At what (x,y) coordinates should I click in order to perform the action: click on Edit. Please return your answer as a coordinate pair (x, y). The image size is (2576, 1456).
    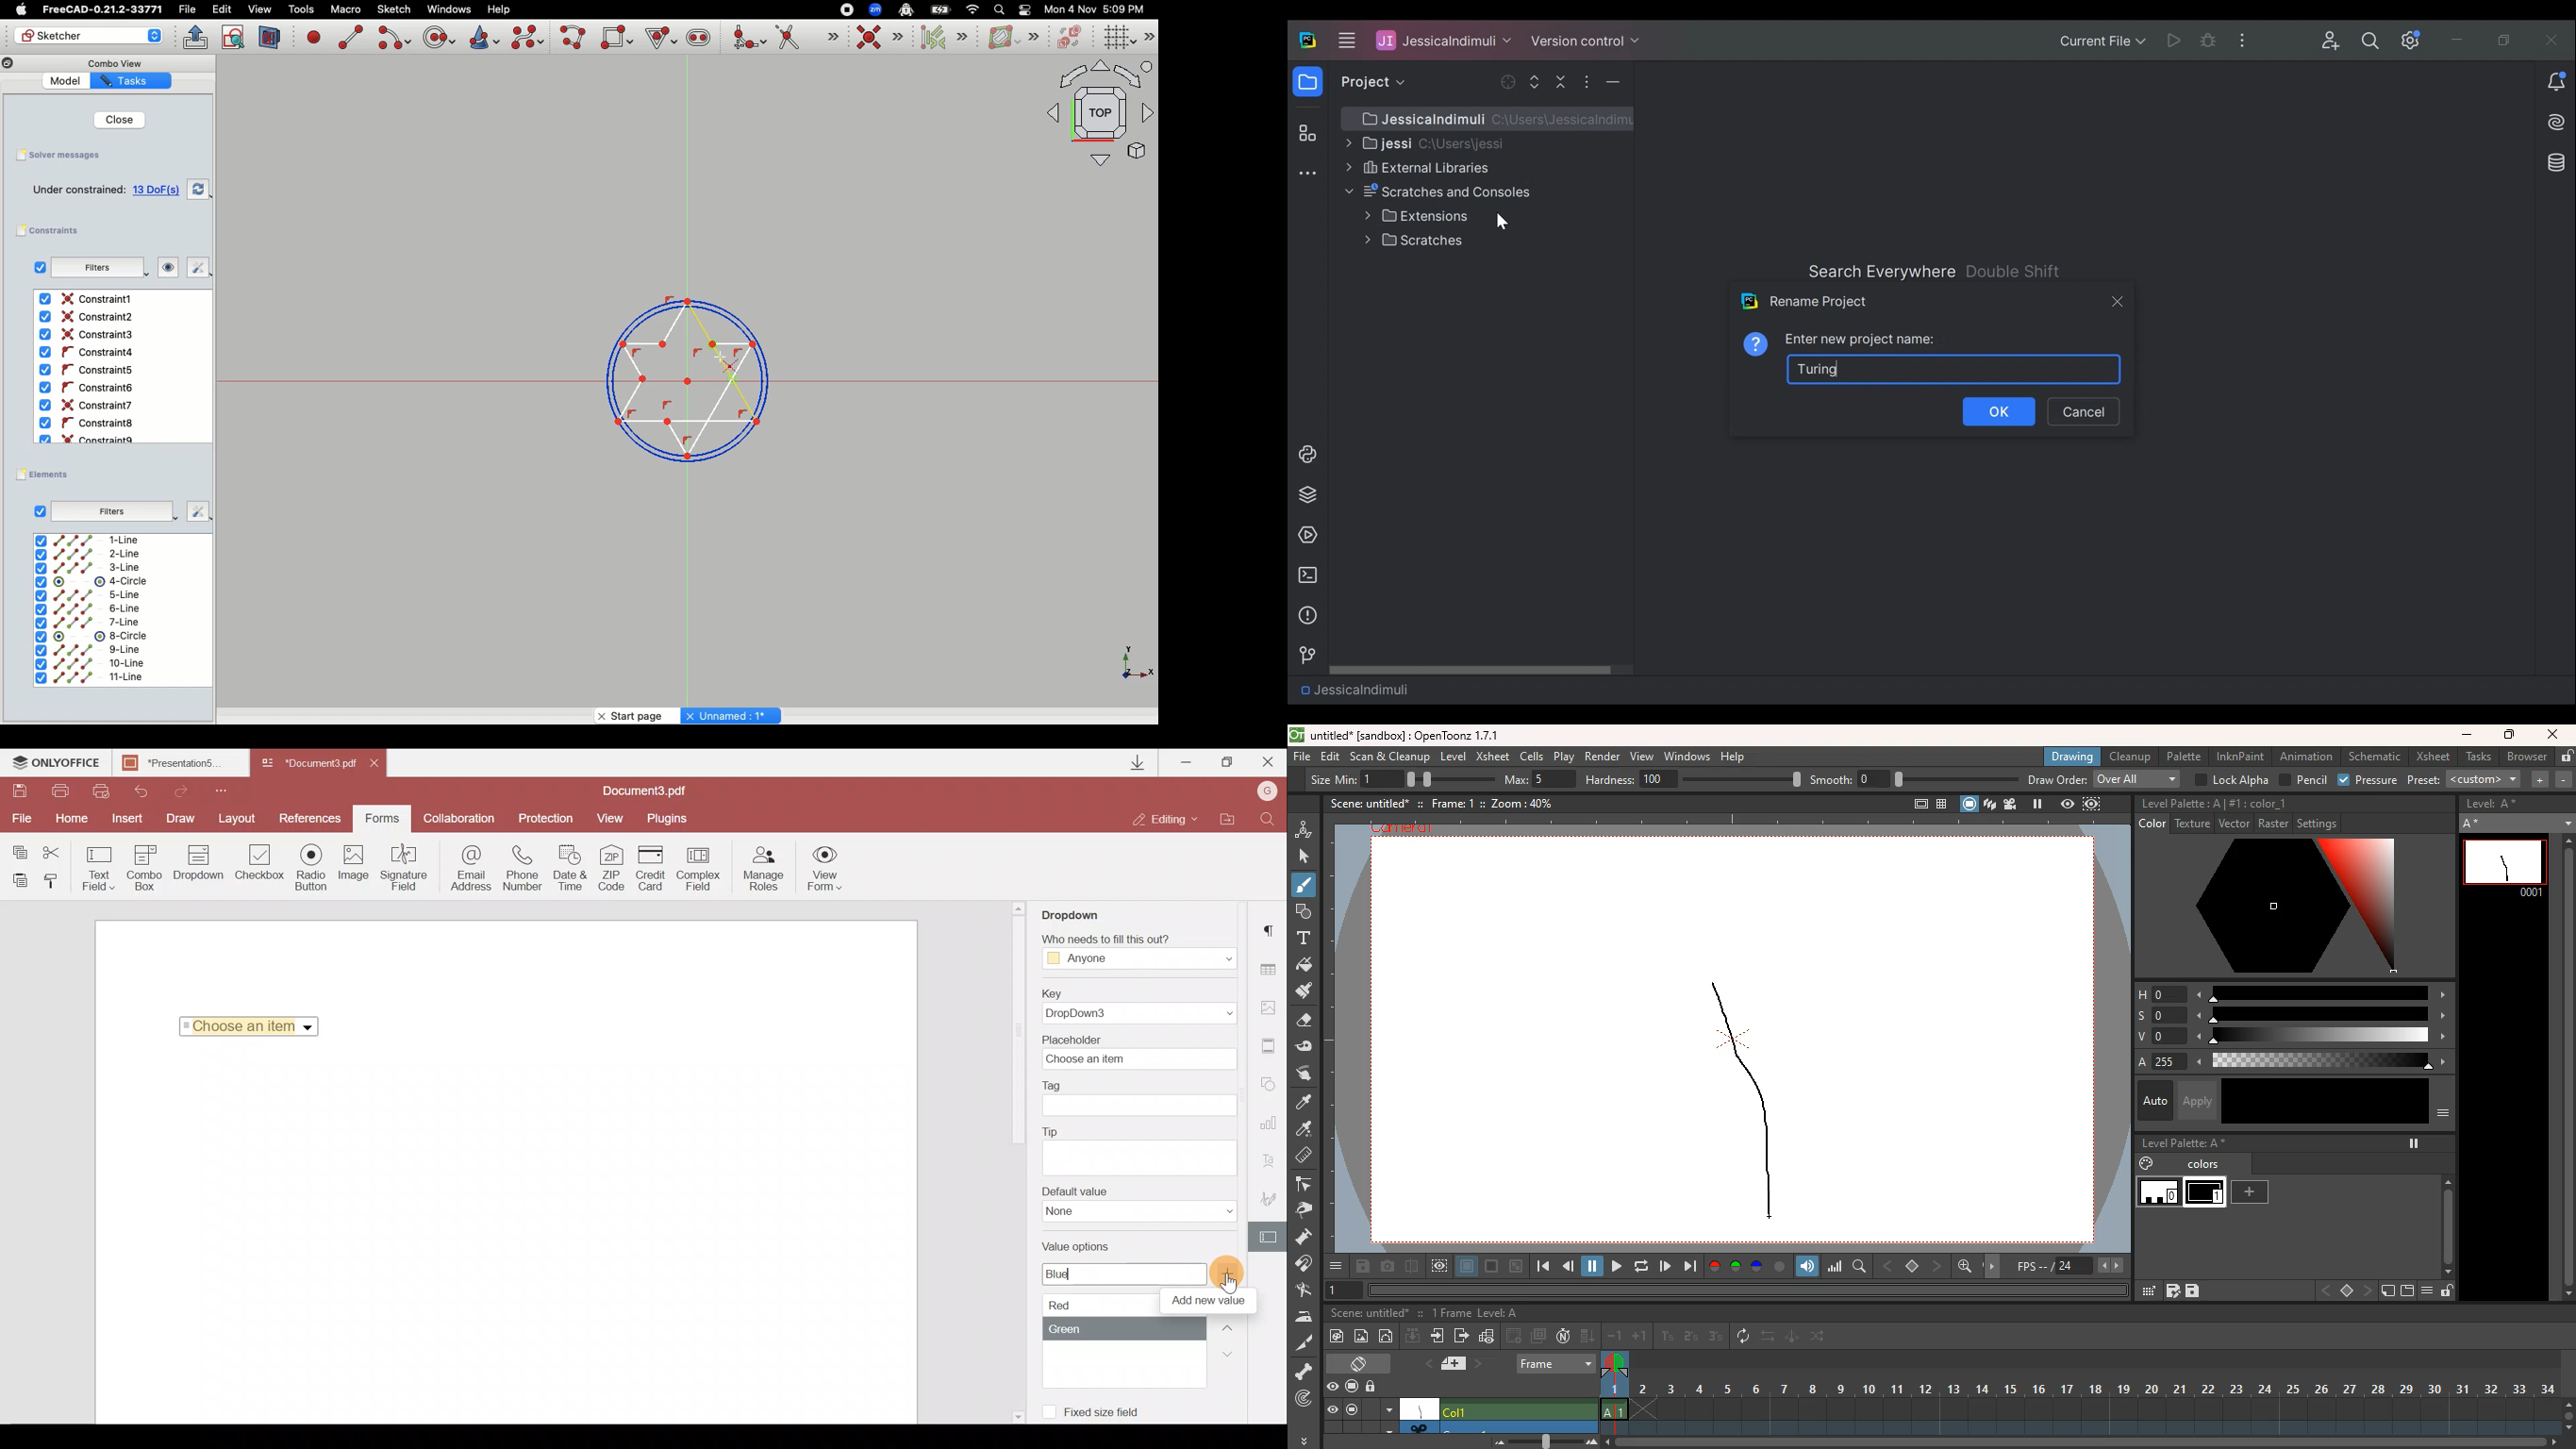
    Looking at the image, I should click on (222, 10).